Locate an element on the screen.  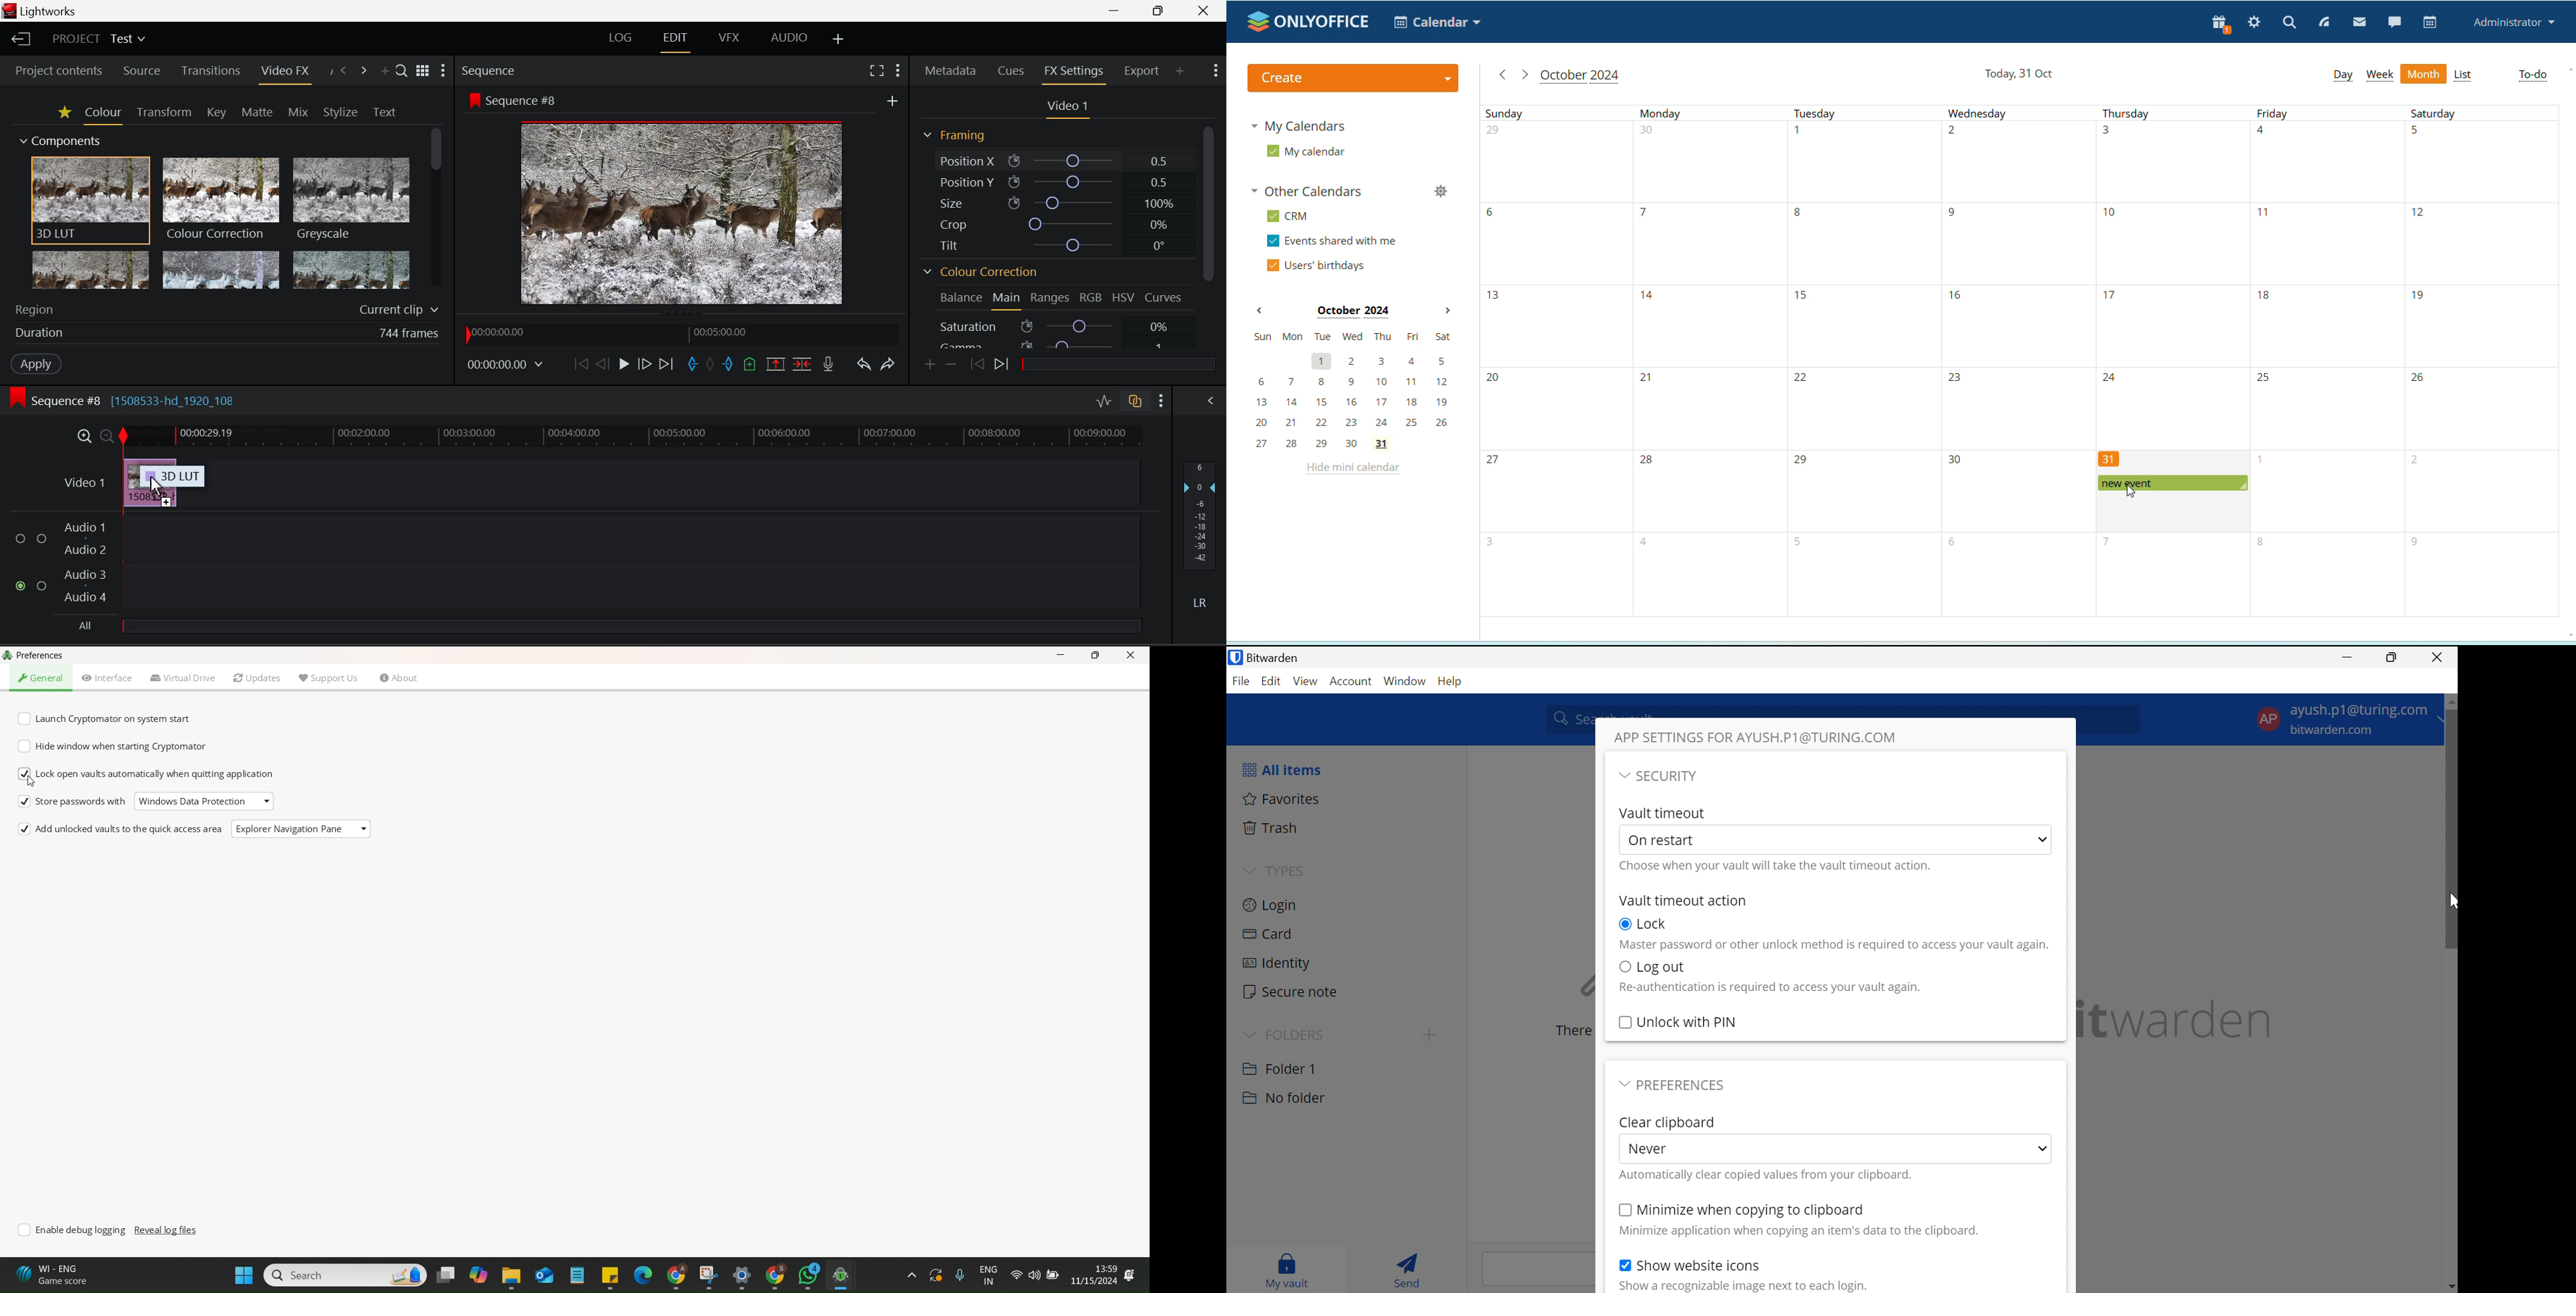
Project Title is located at coordinates (100, 38).